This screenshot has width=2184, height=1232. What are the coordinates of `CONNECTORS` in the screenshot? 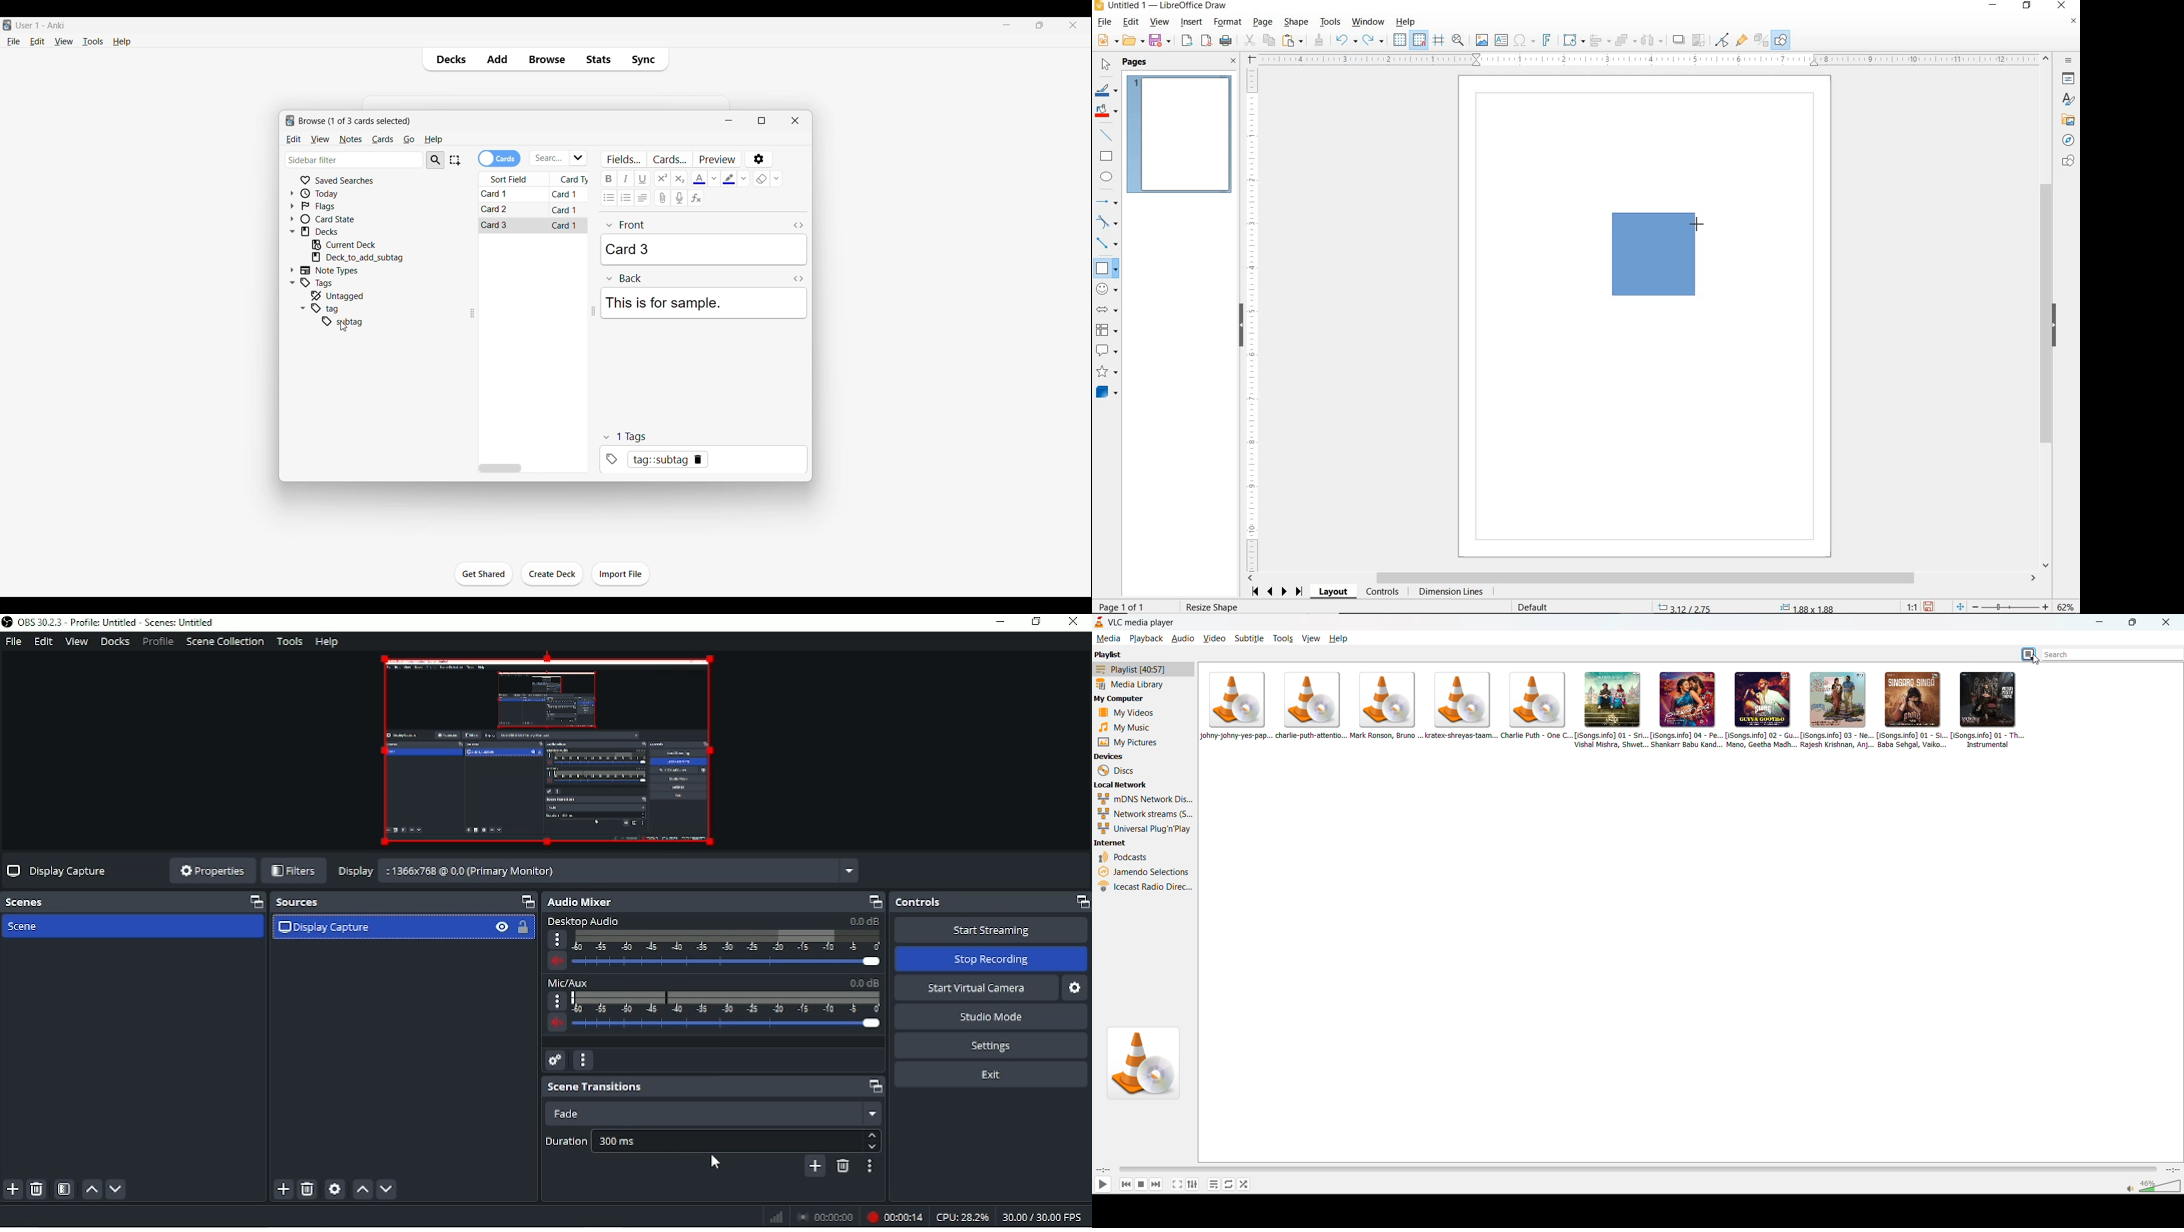 It's located at (1107, 244).